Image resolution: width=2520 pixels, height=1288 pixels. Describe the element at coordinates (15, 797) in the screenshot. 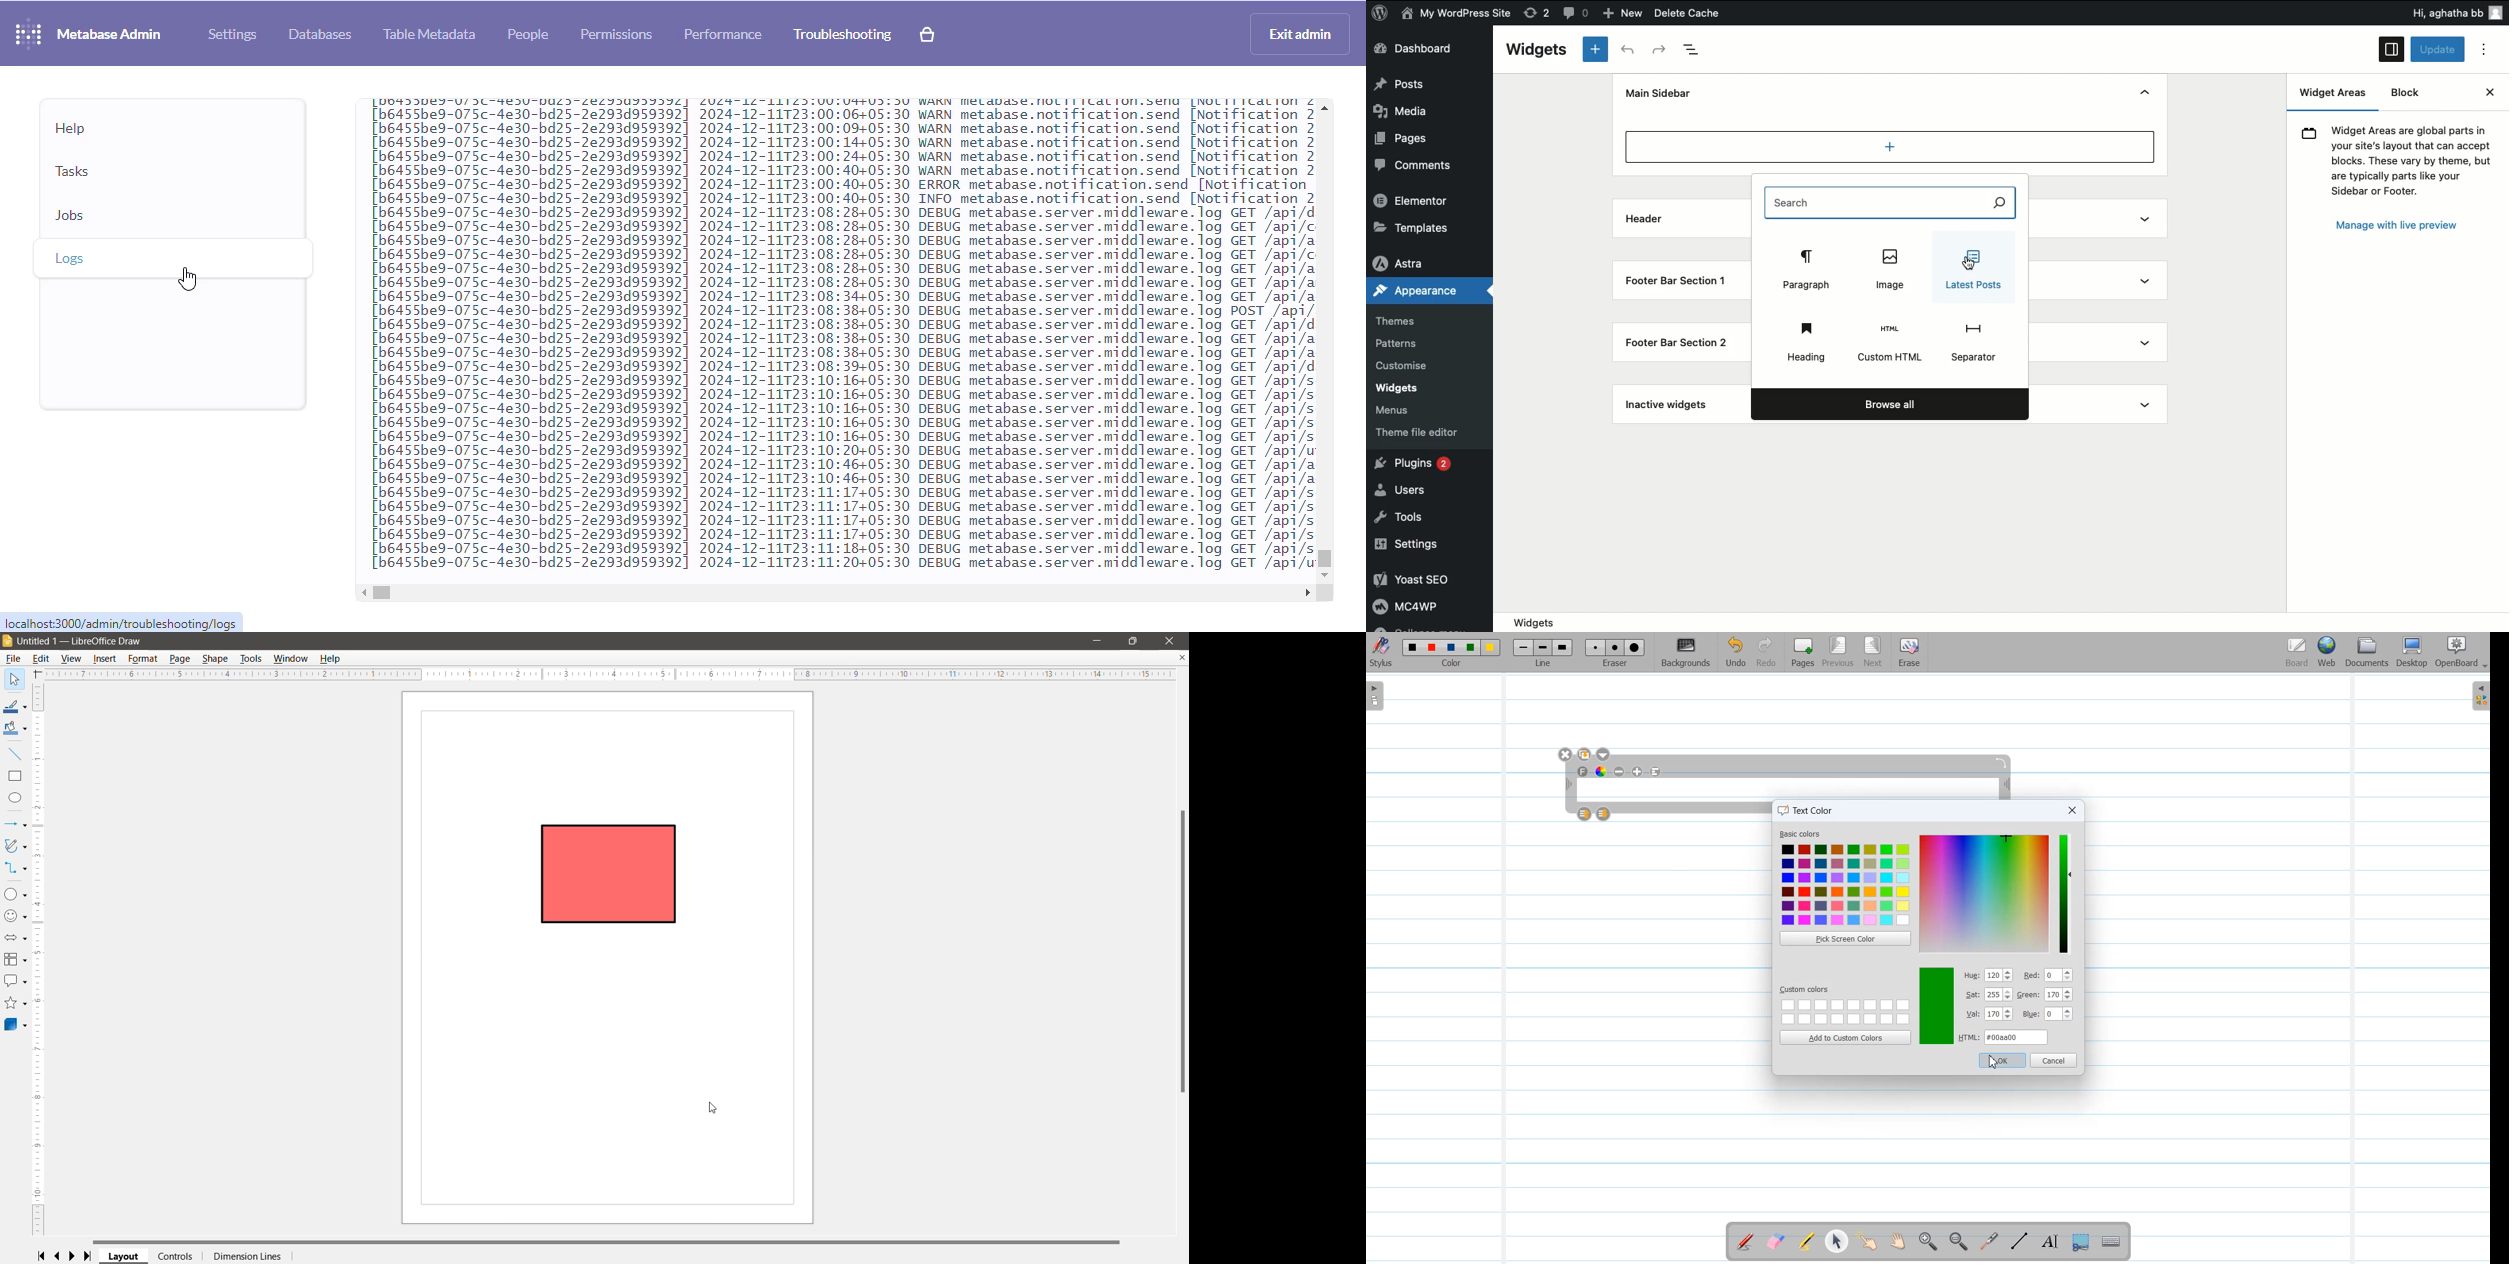

I see `Ellipse` at that location.